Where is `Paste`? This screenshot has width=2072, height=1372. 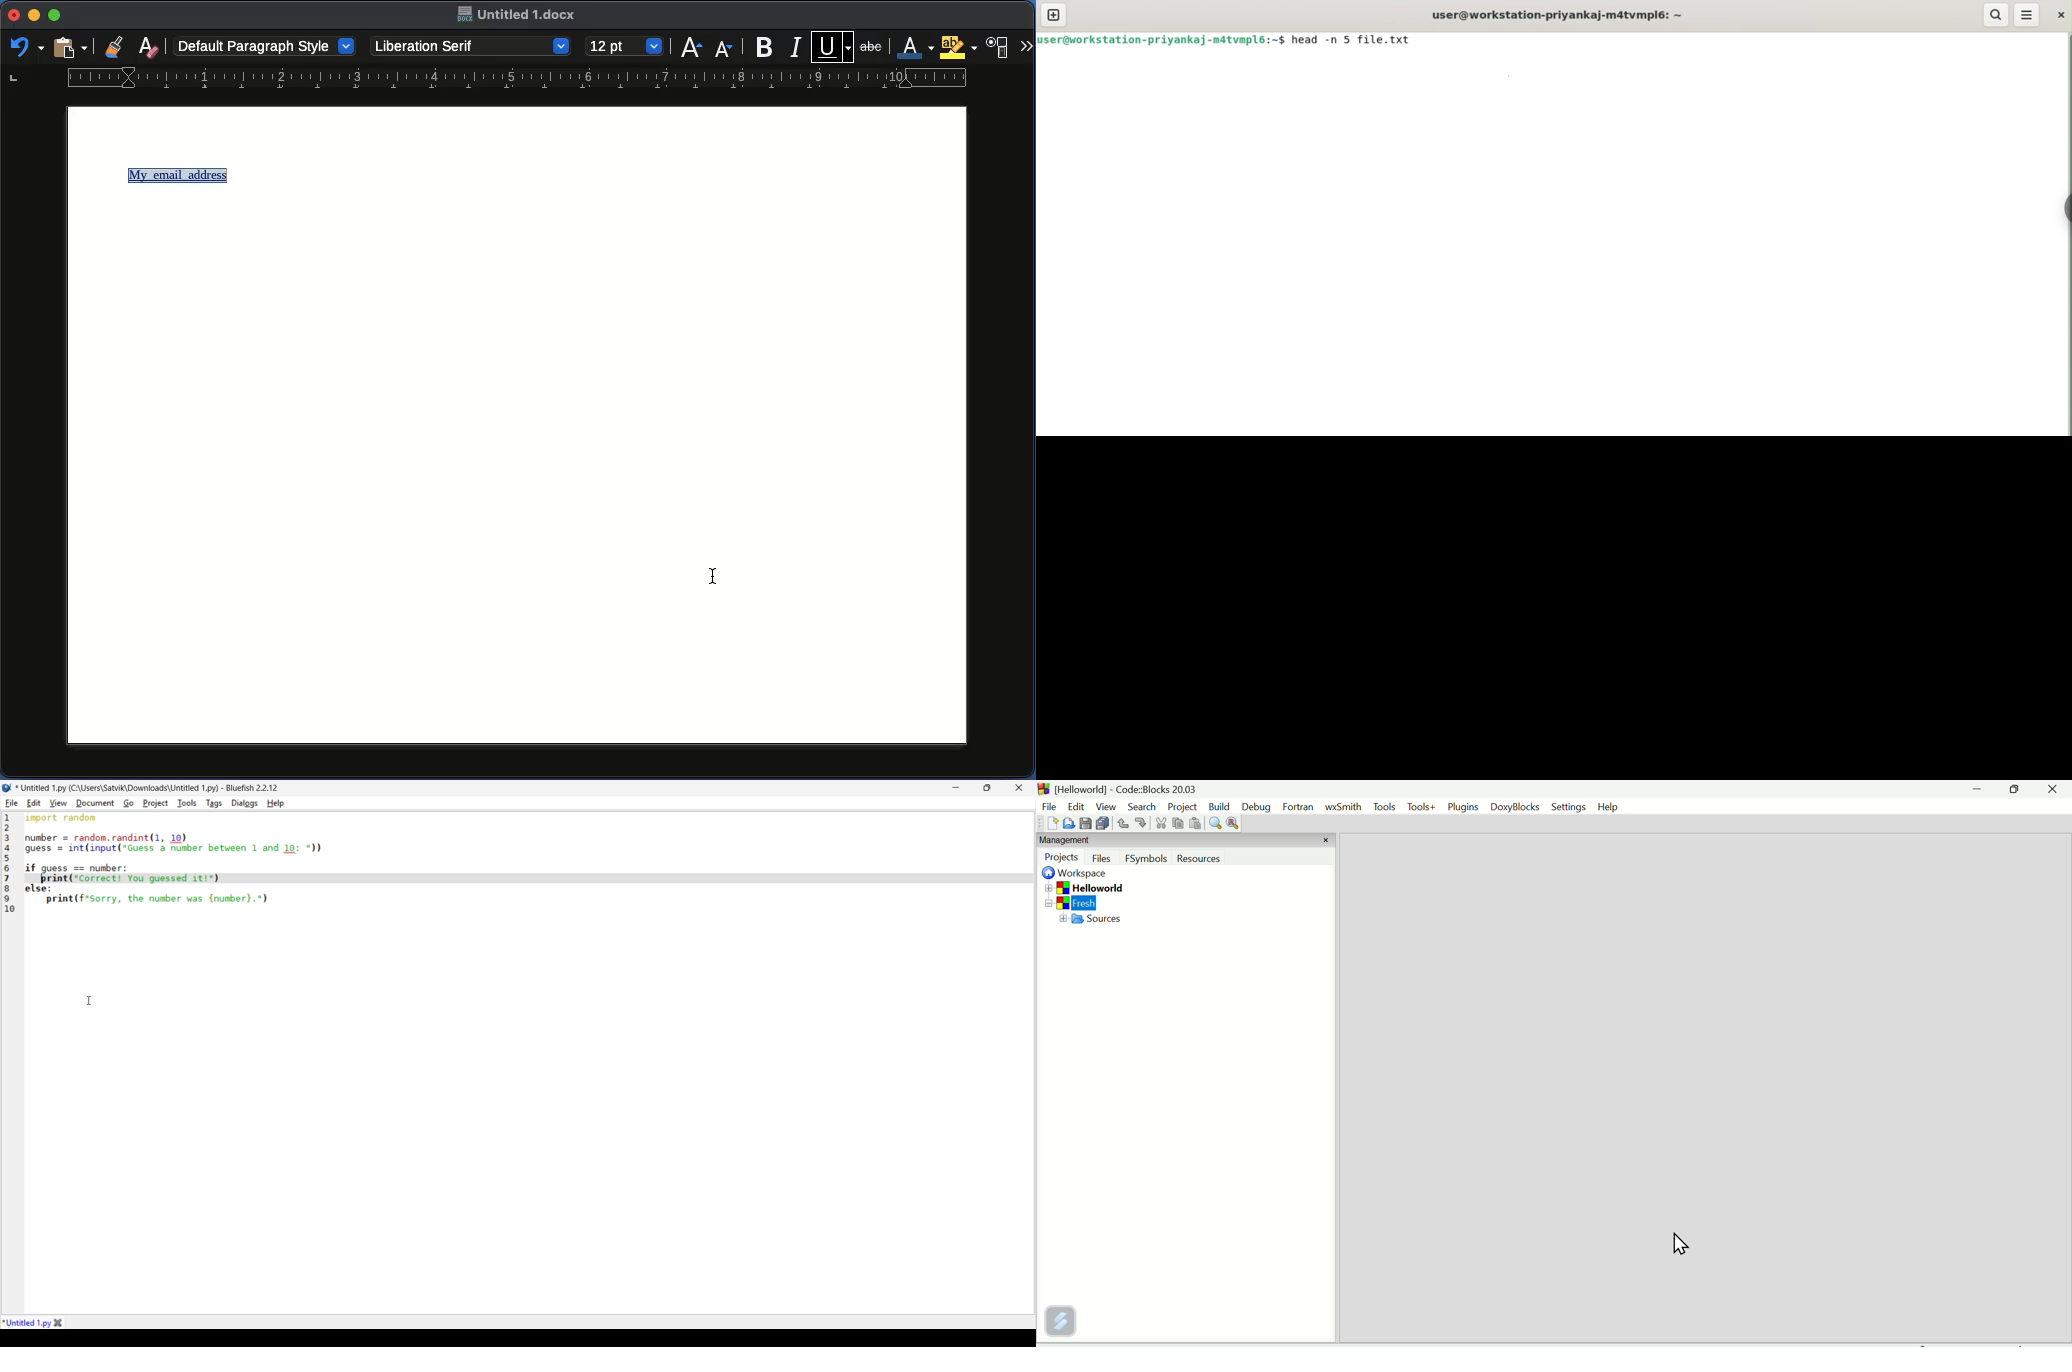
Paste is located at coordinates (1194, 824).